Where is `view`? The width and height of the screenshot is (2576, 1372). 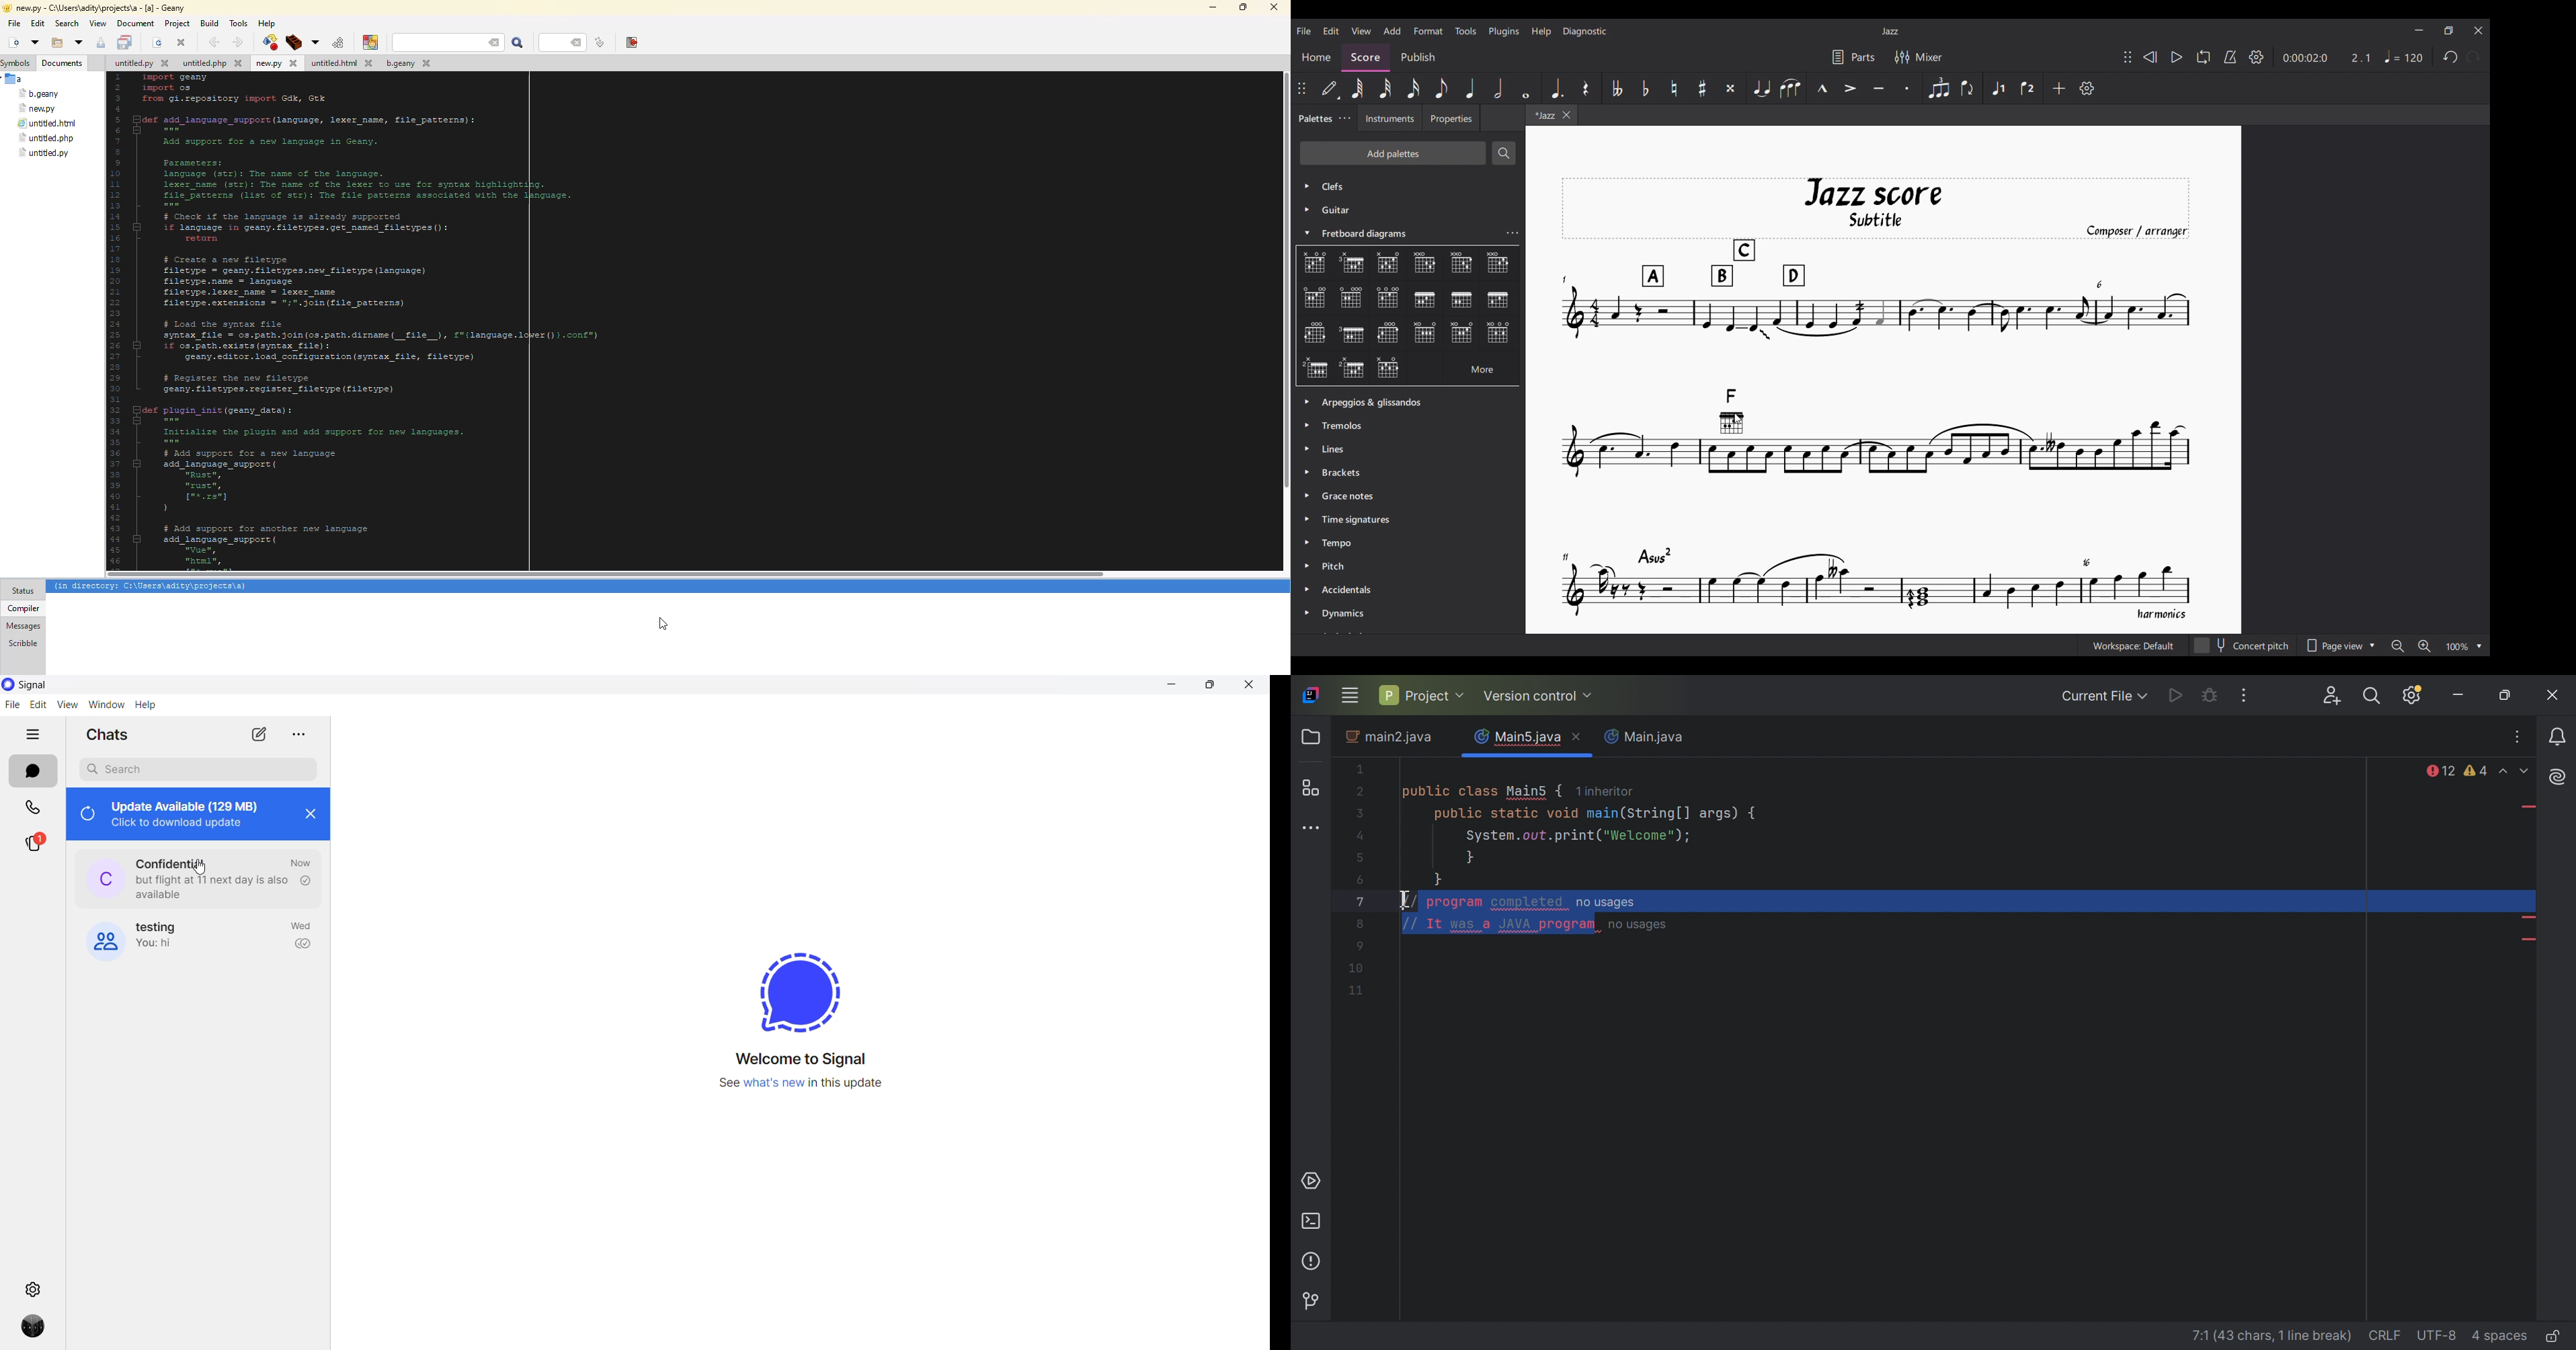
view is located at coordinates (67, 705).